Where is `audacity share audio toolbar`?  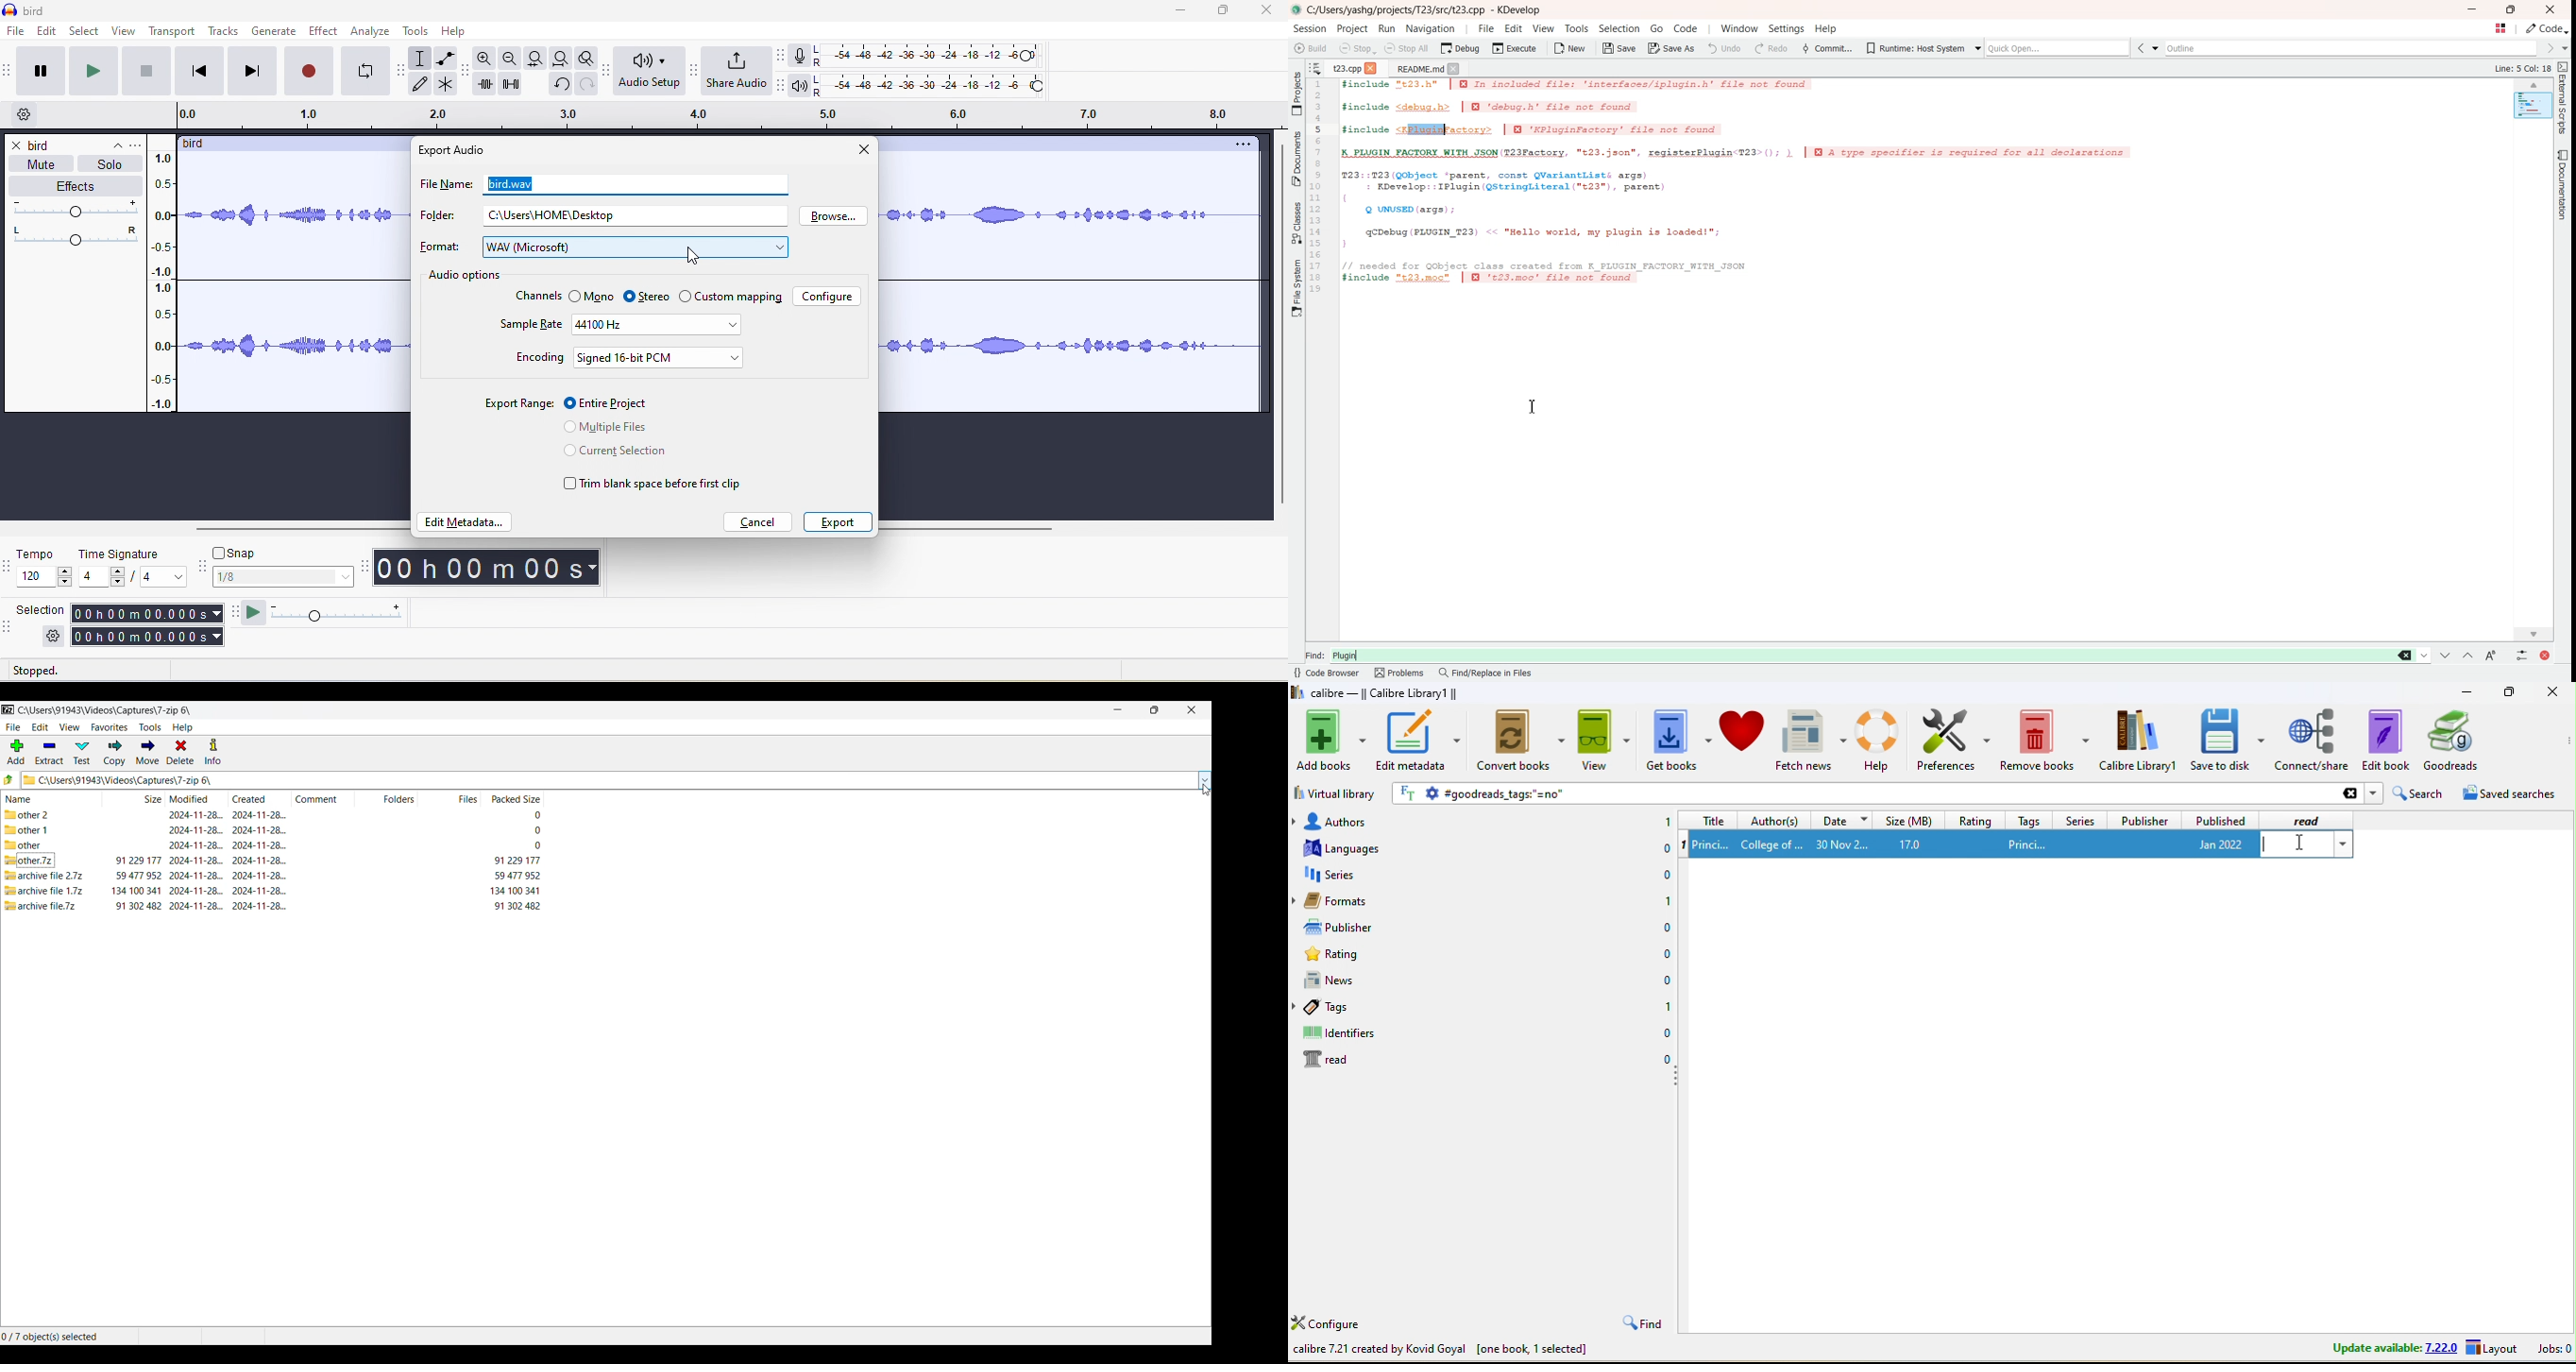 audacity share audio toolbar is located at coordinates (691, 72).